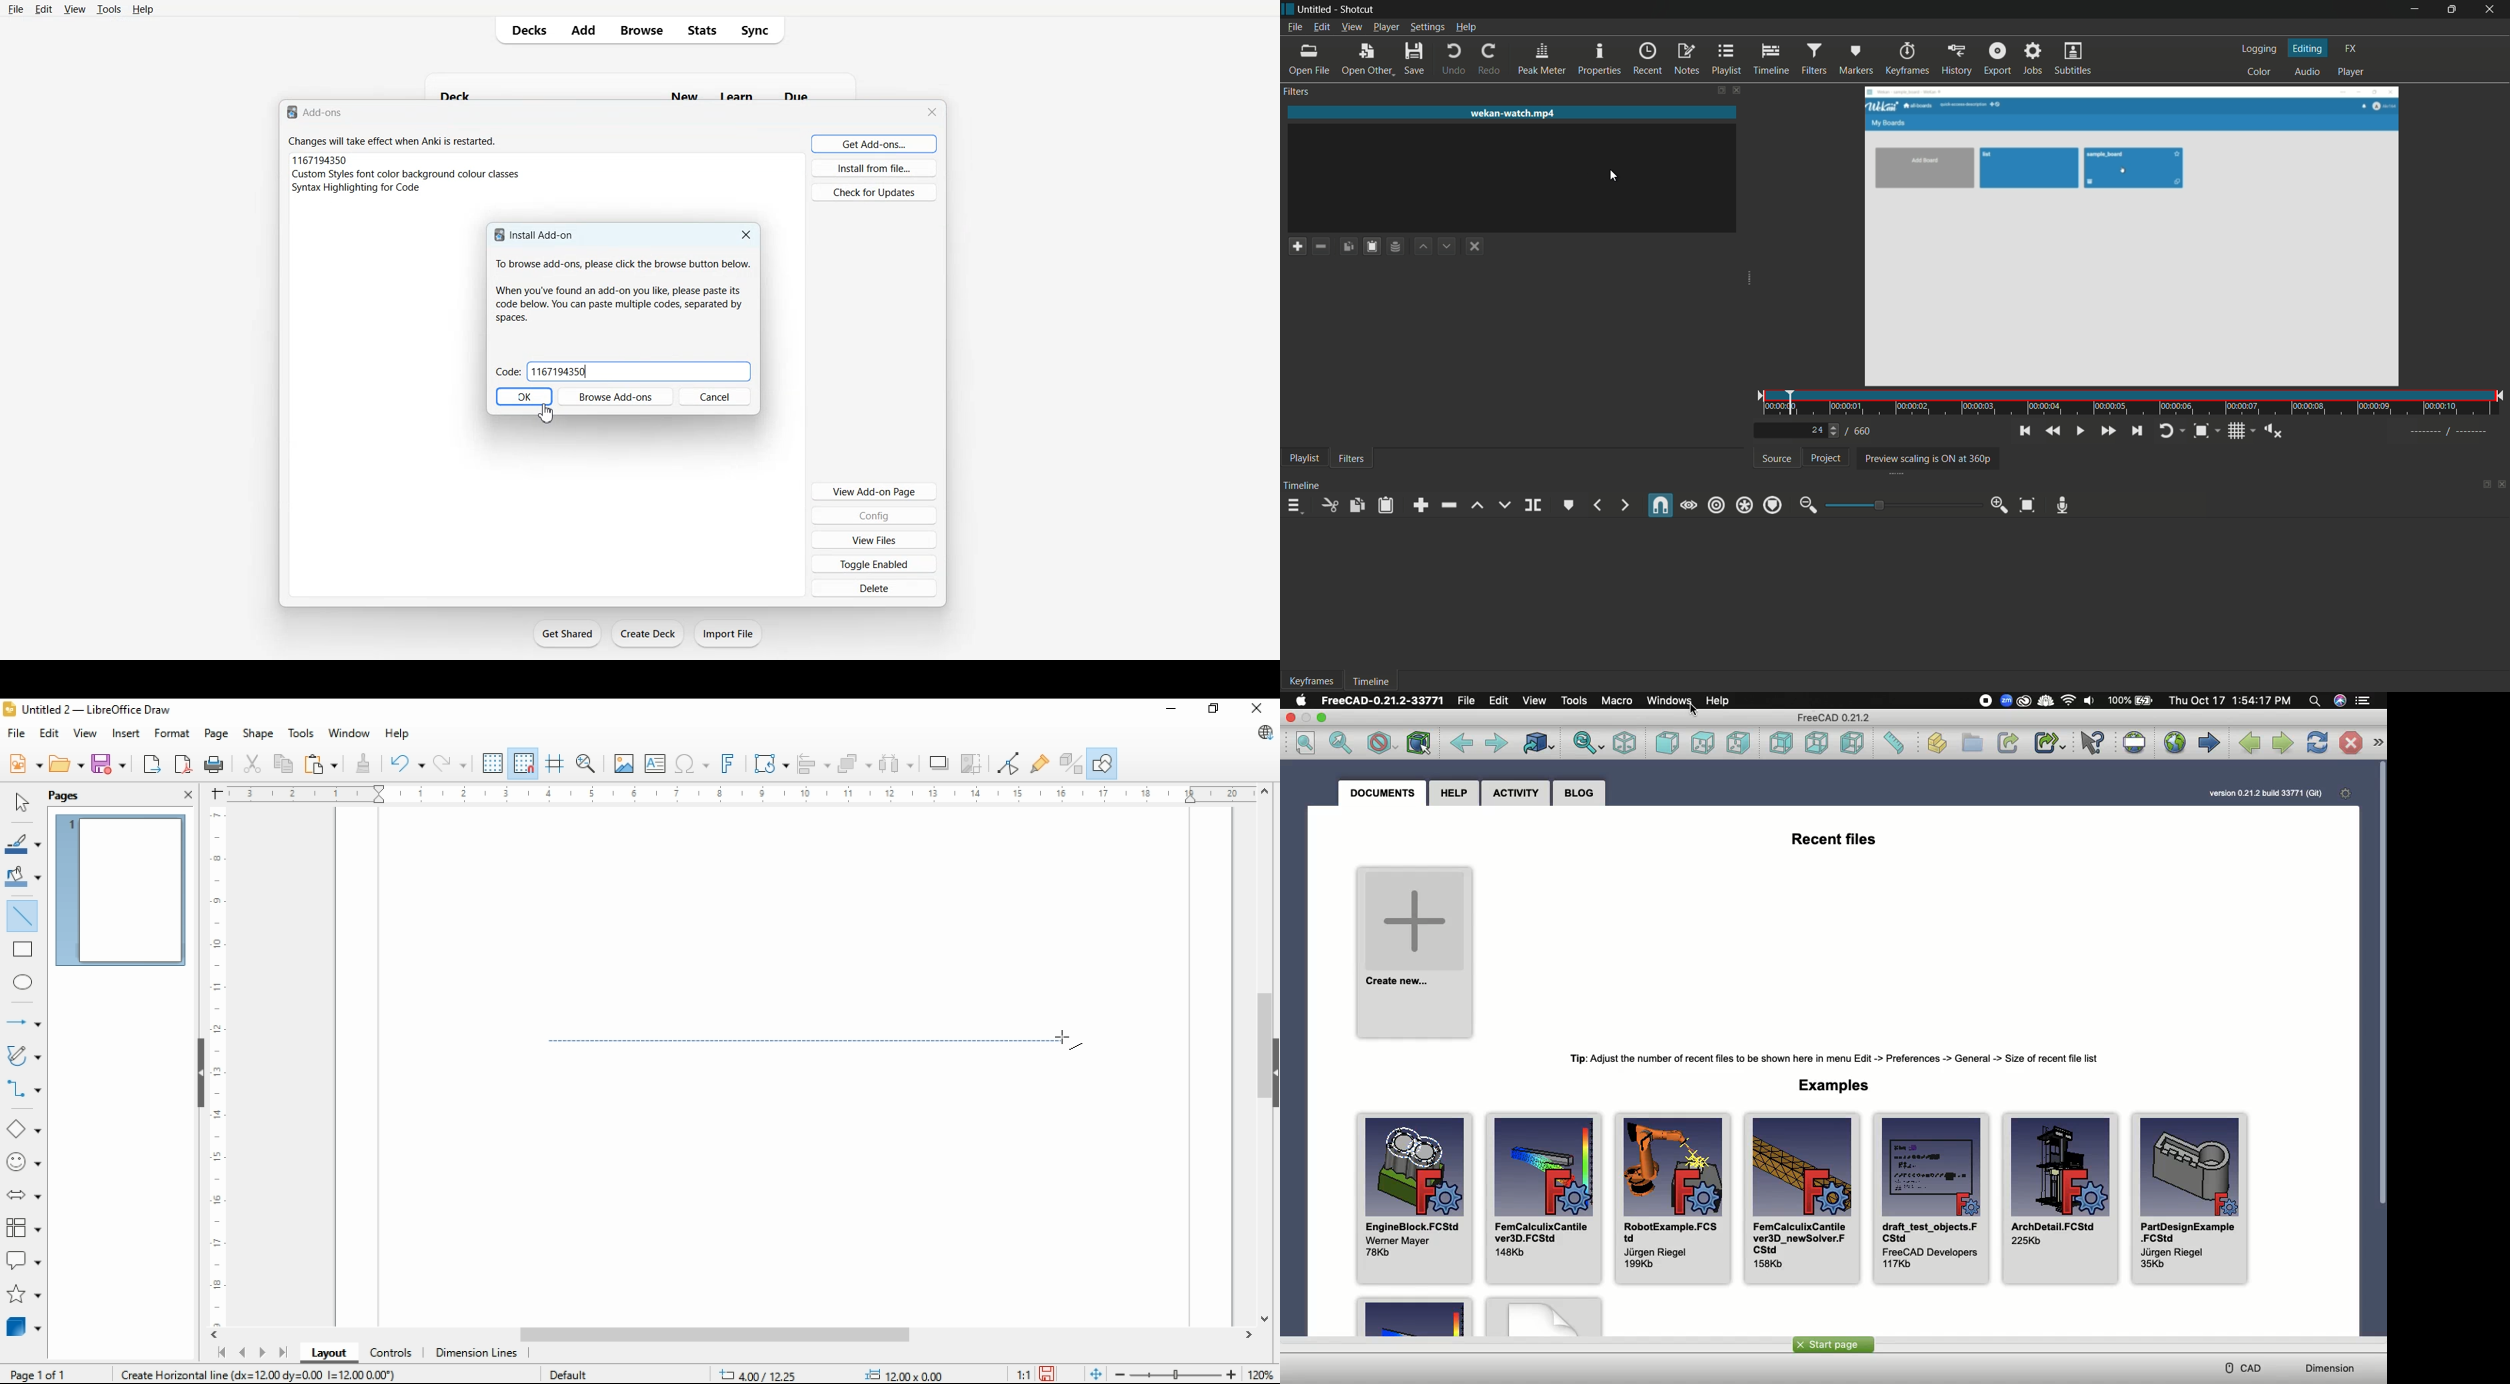  What do you see at coordinates (567, 1374) in the screenshot?
I see `default` at bounding box center [567, 1374].